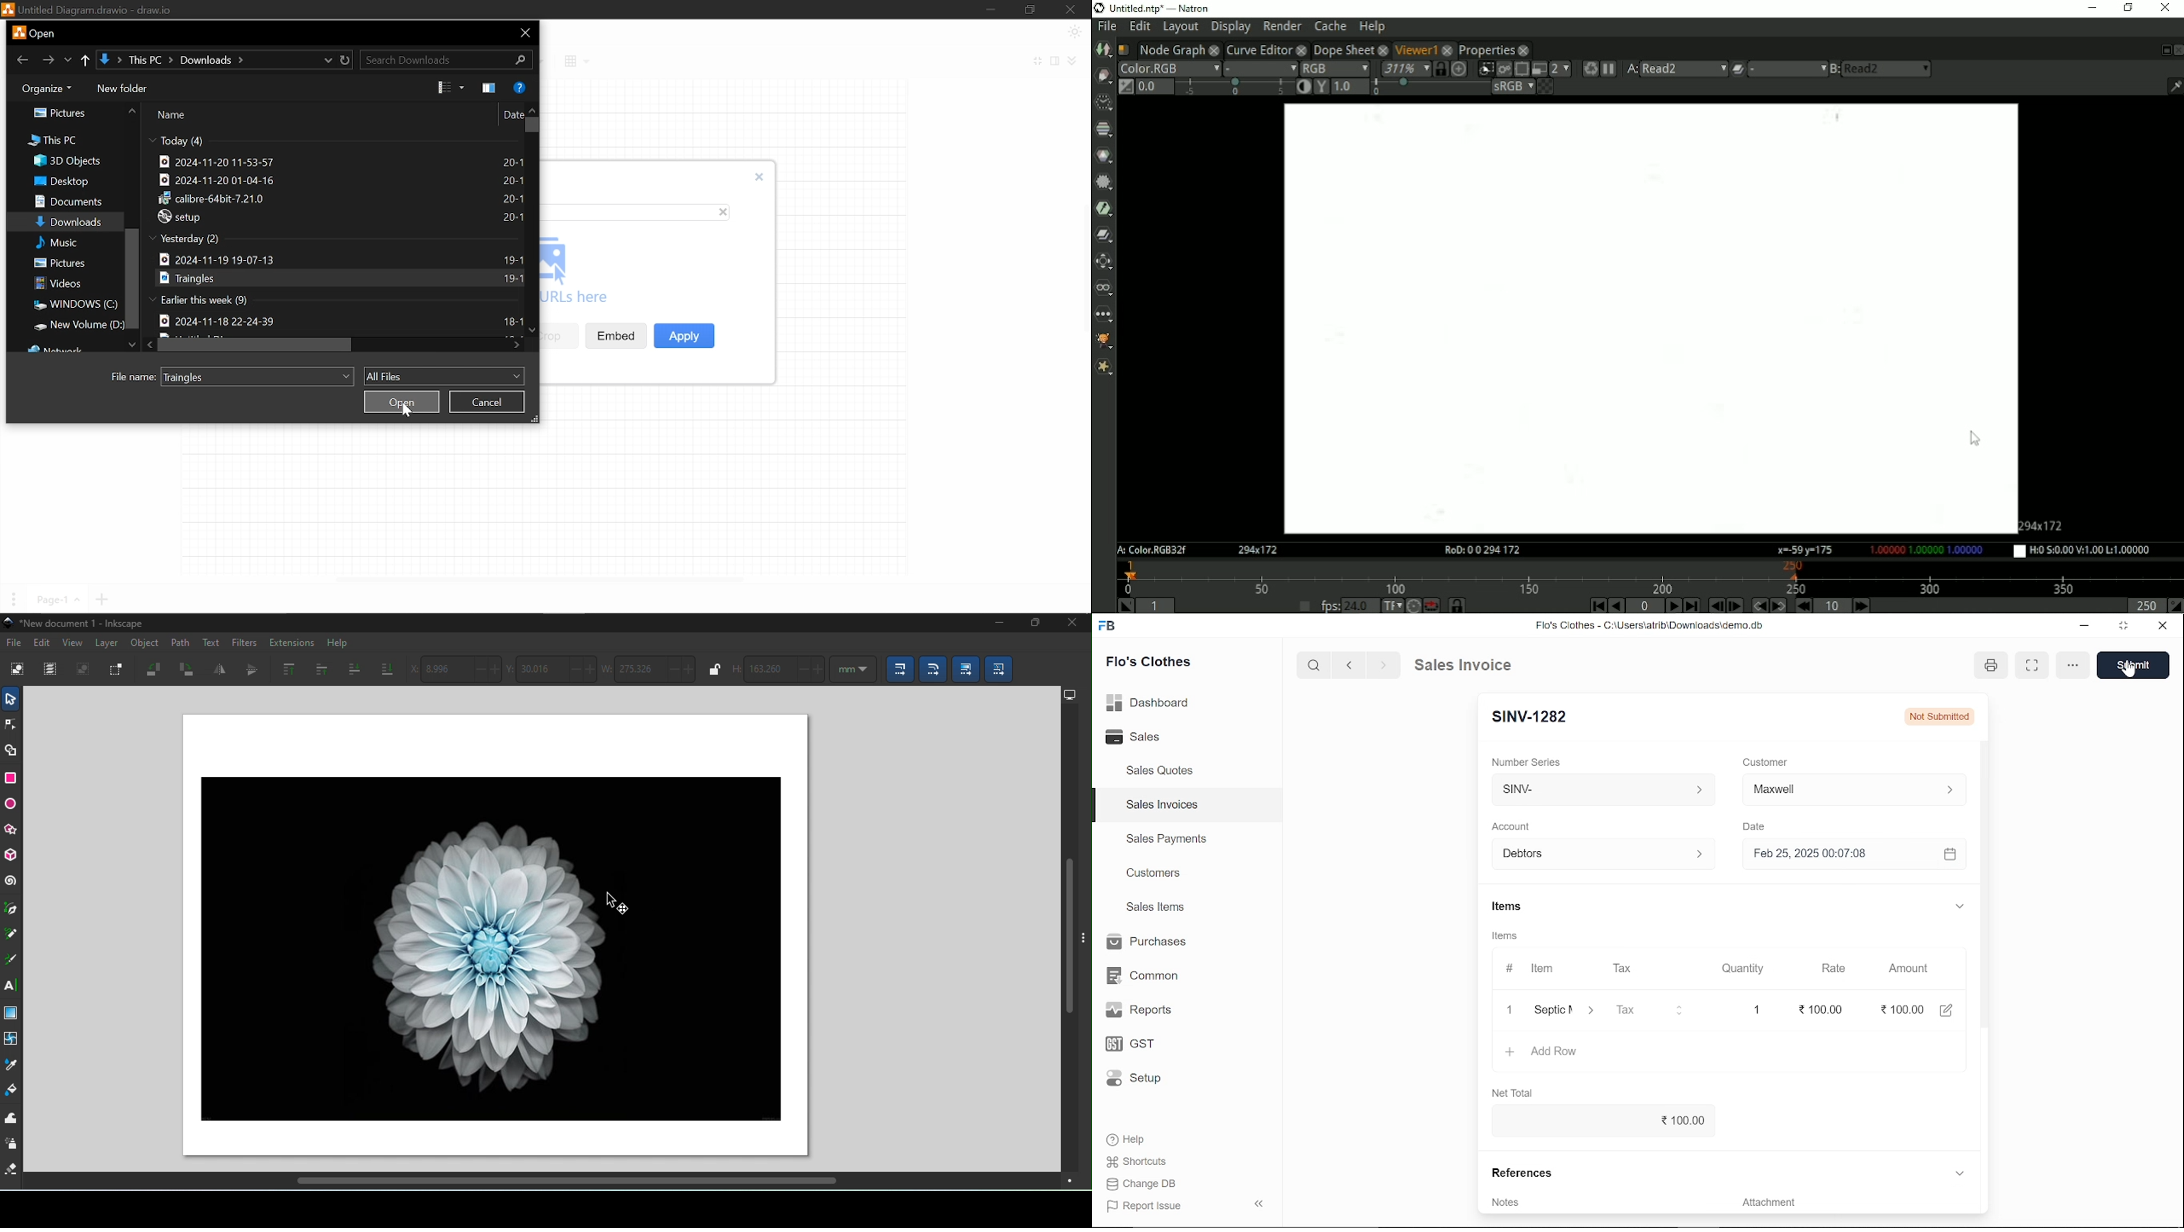  I want to click on Add invoice terms, so click(1515, 1202).